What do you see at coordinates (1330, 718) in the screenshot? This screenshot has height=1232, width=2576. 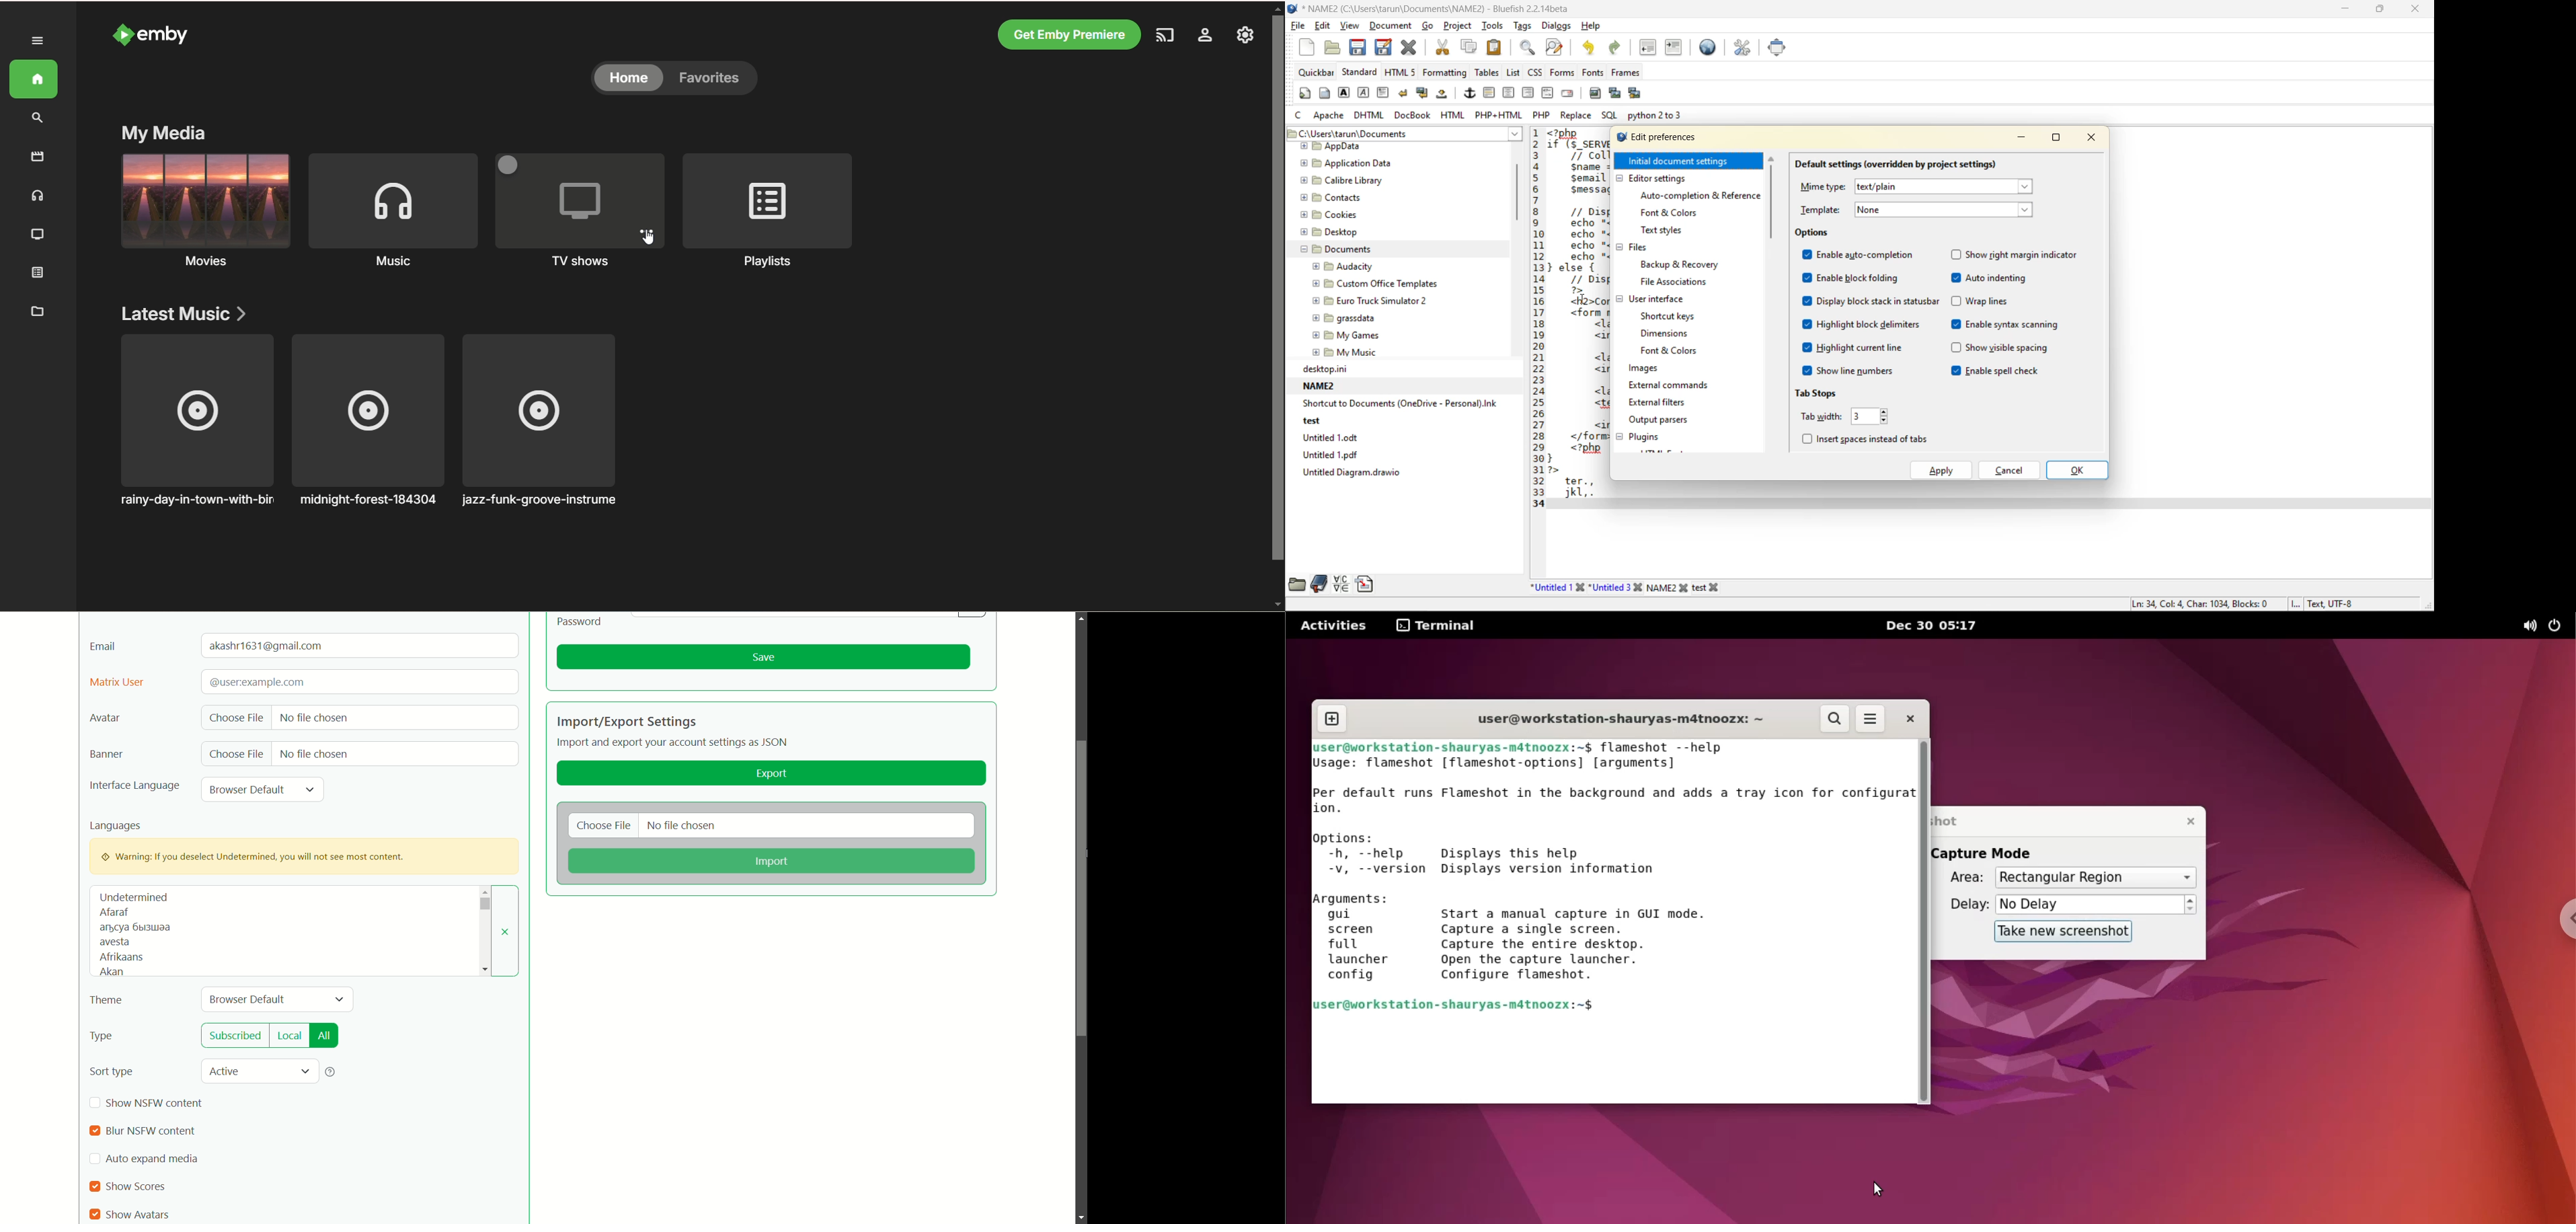 I see `new tab` at bounding box center [1330, 718].